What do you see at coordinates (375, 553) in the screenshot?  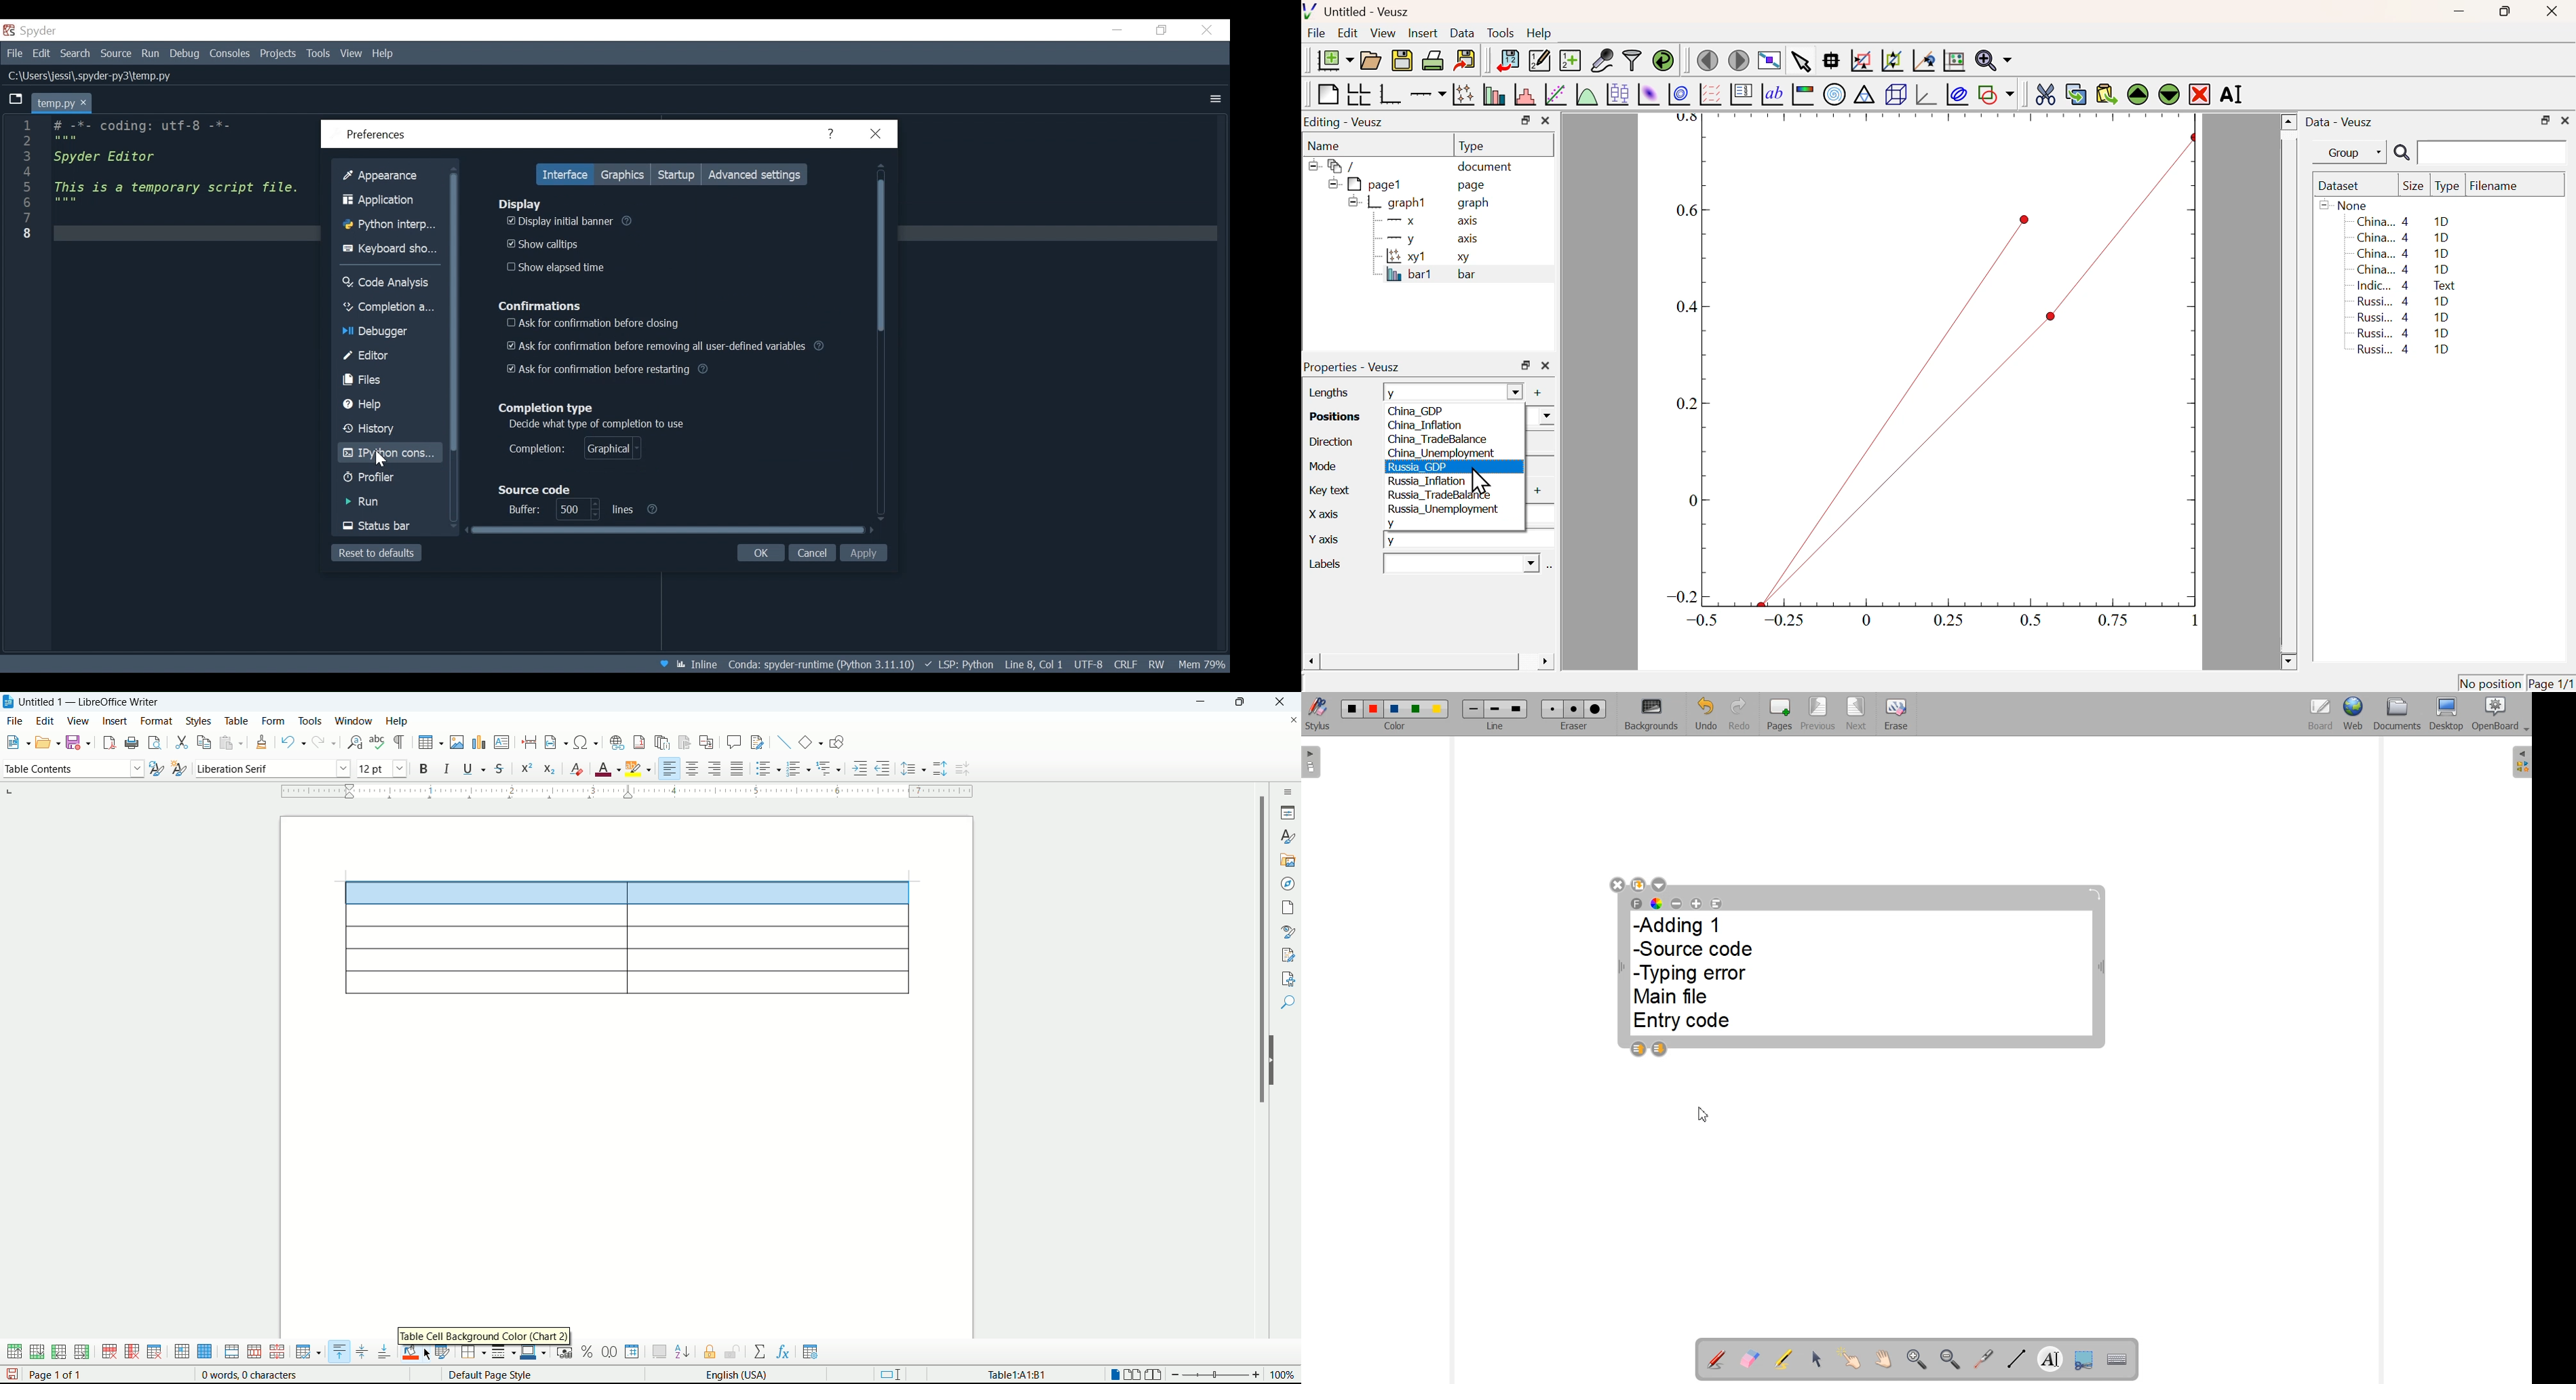 I see `Reset to defaults` at bounding box center [375, 553].